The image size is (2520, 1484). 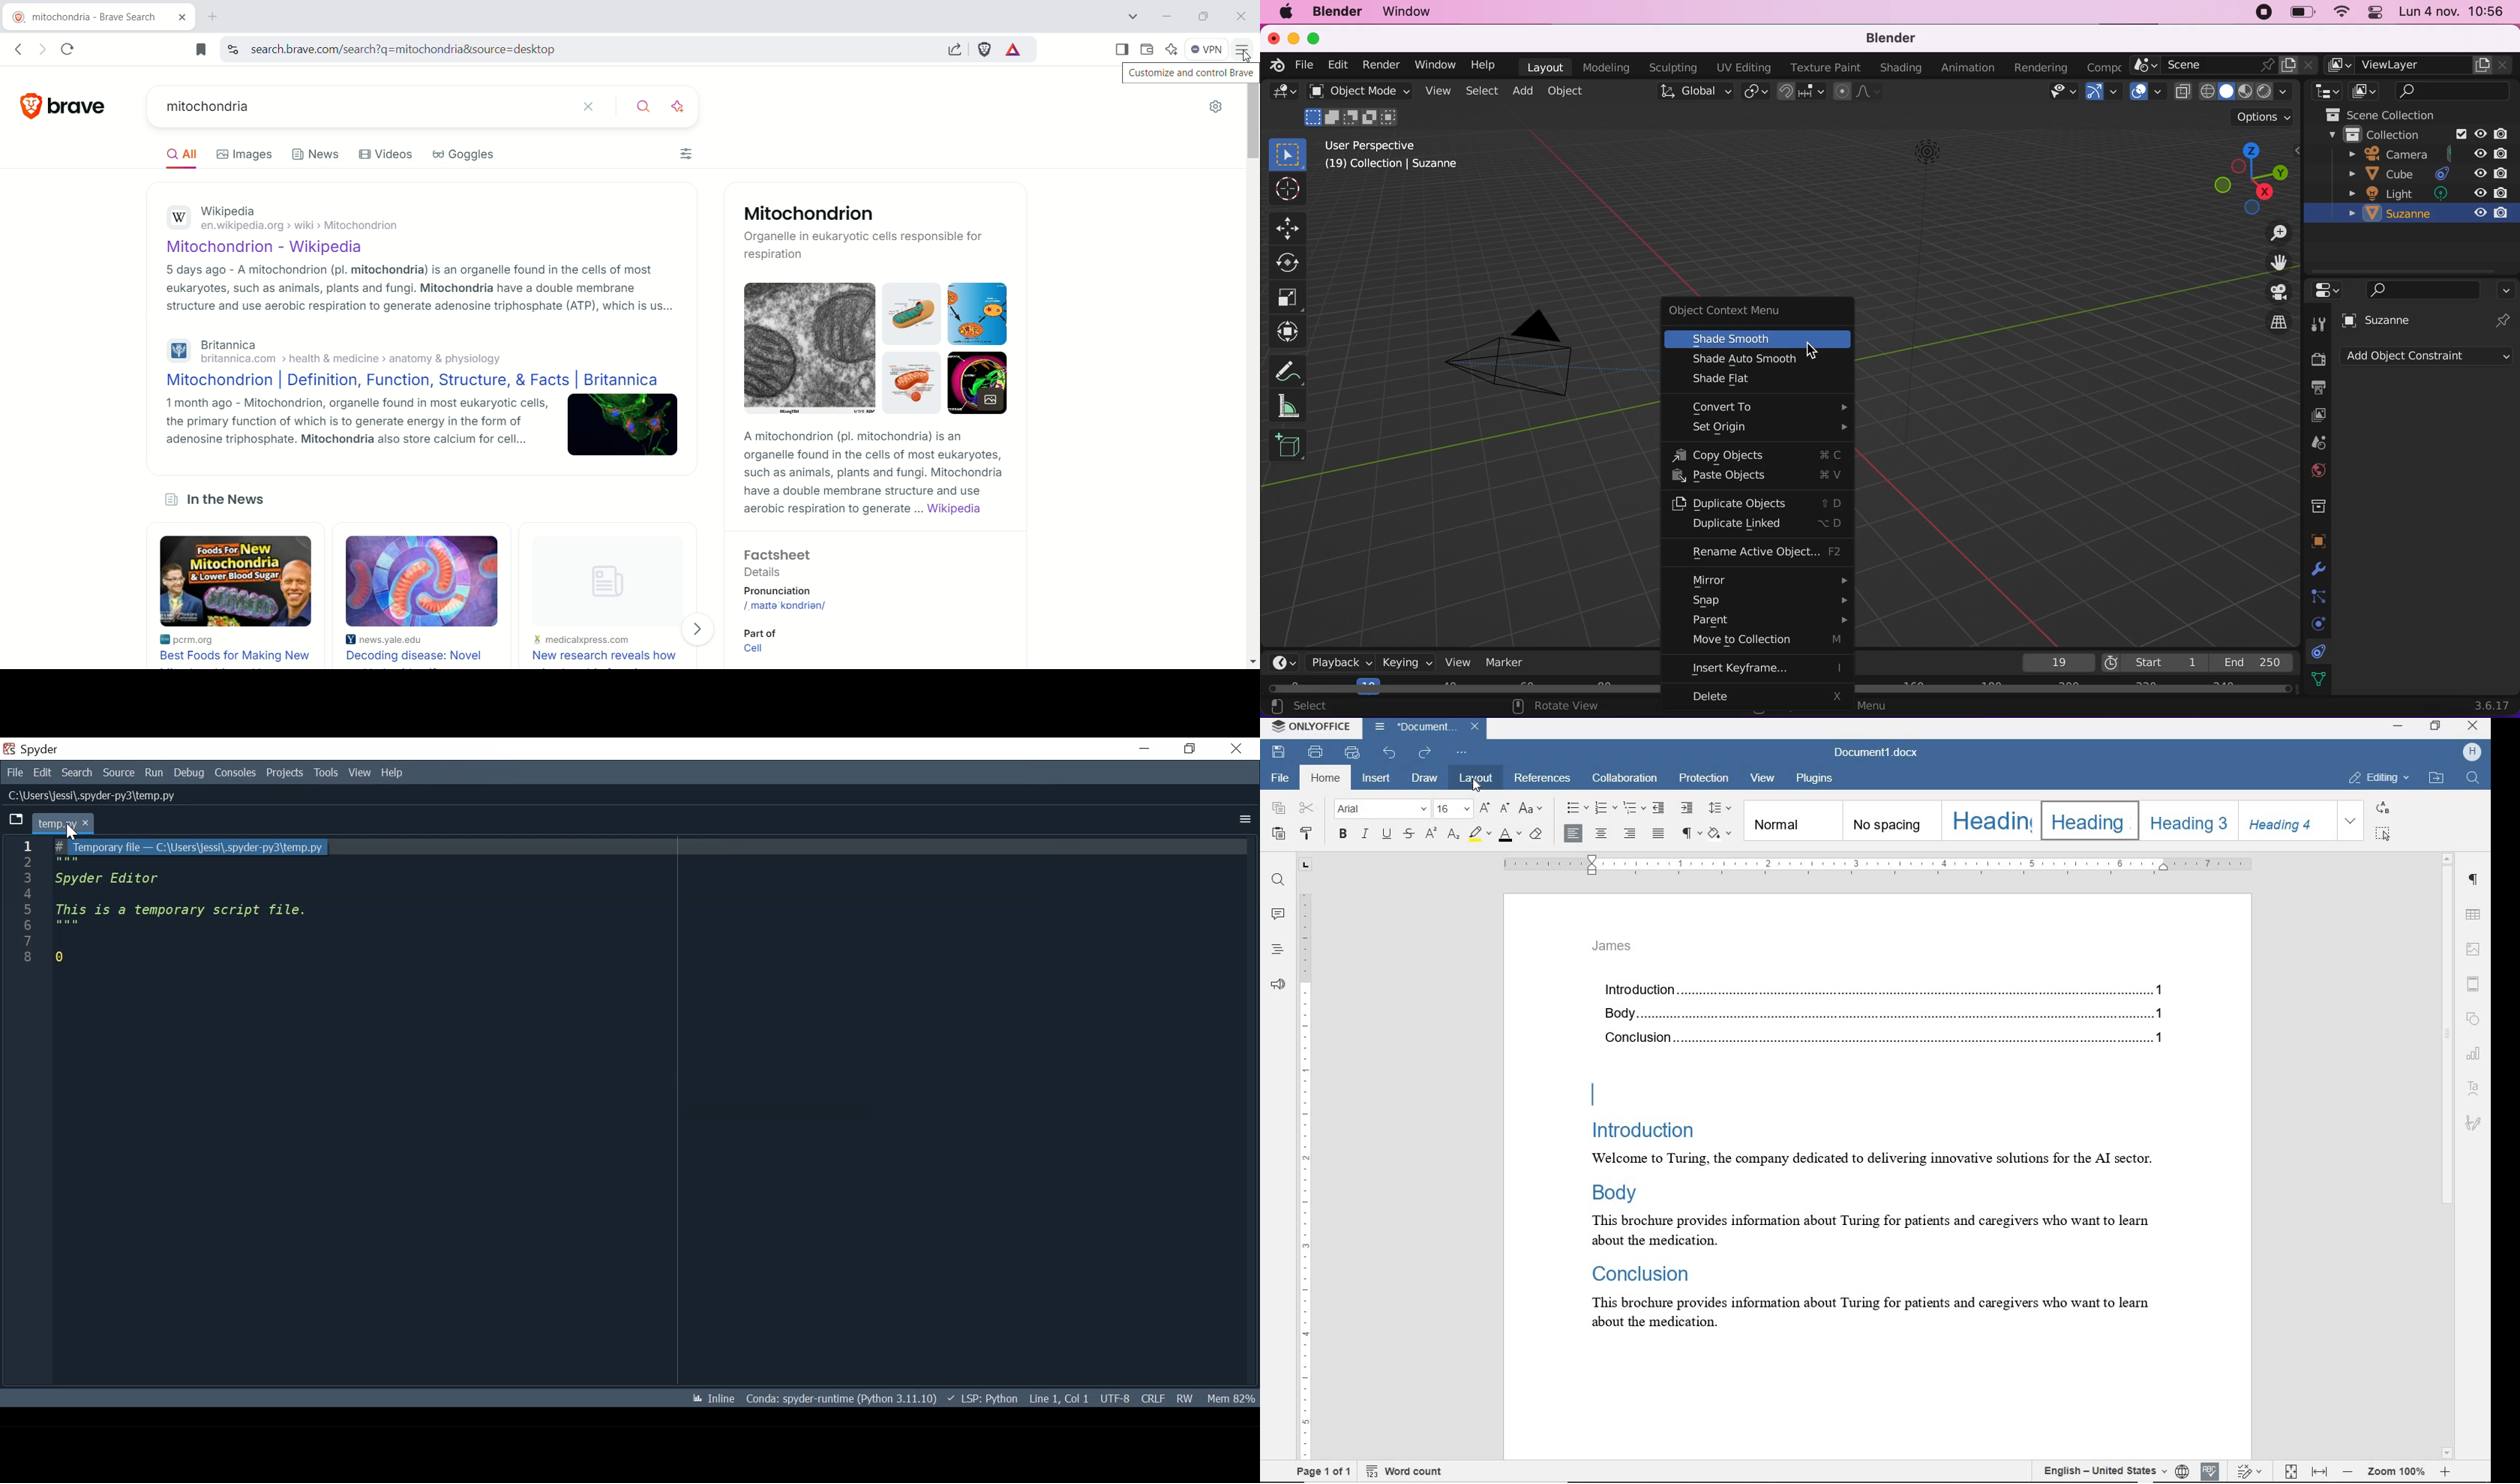 What do you see at coordinates (1308, 807) in the screenshot?
I see `cut` at bounding box center [1308, 807].